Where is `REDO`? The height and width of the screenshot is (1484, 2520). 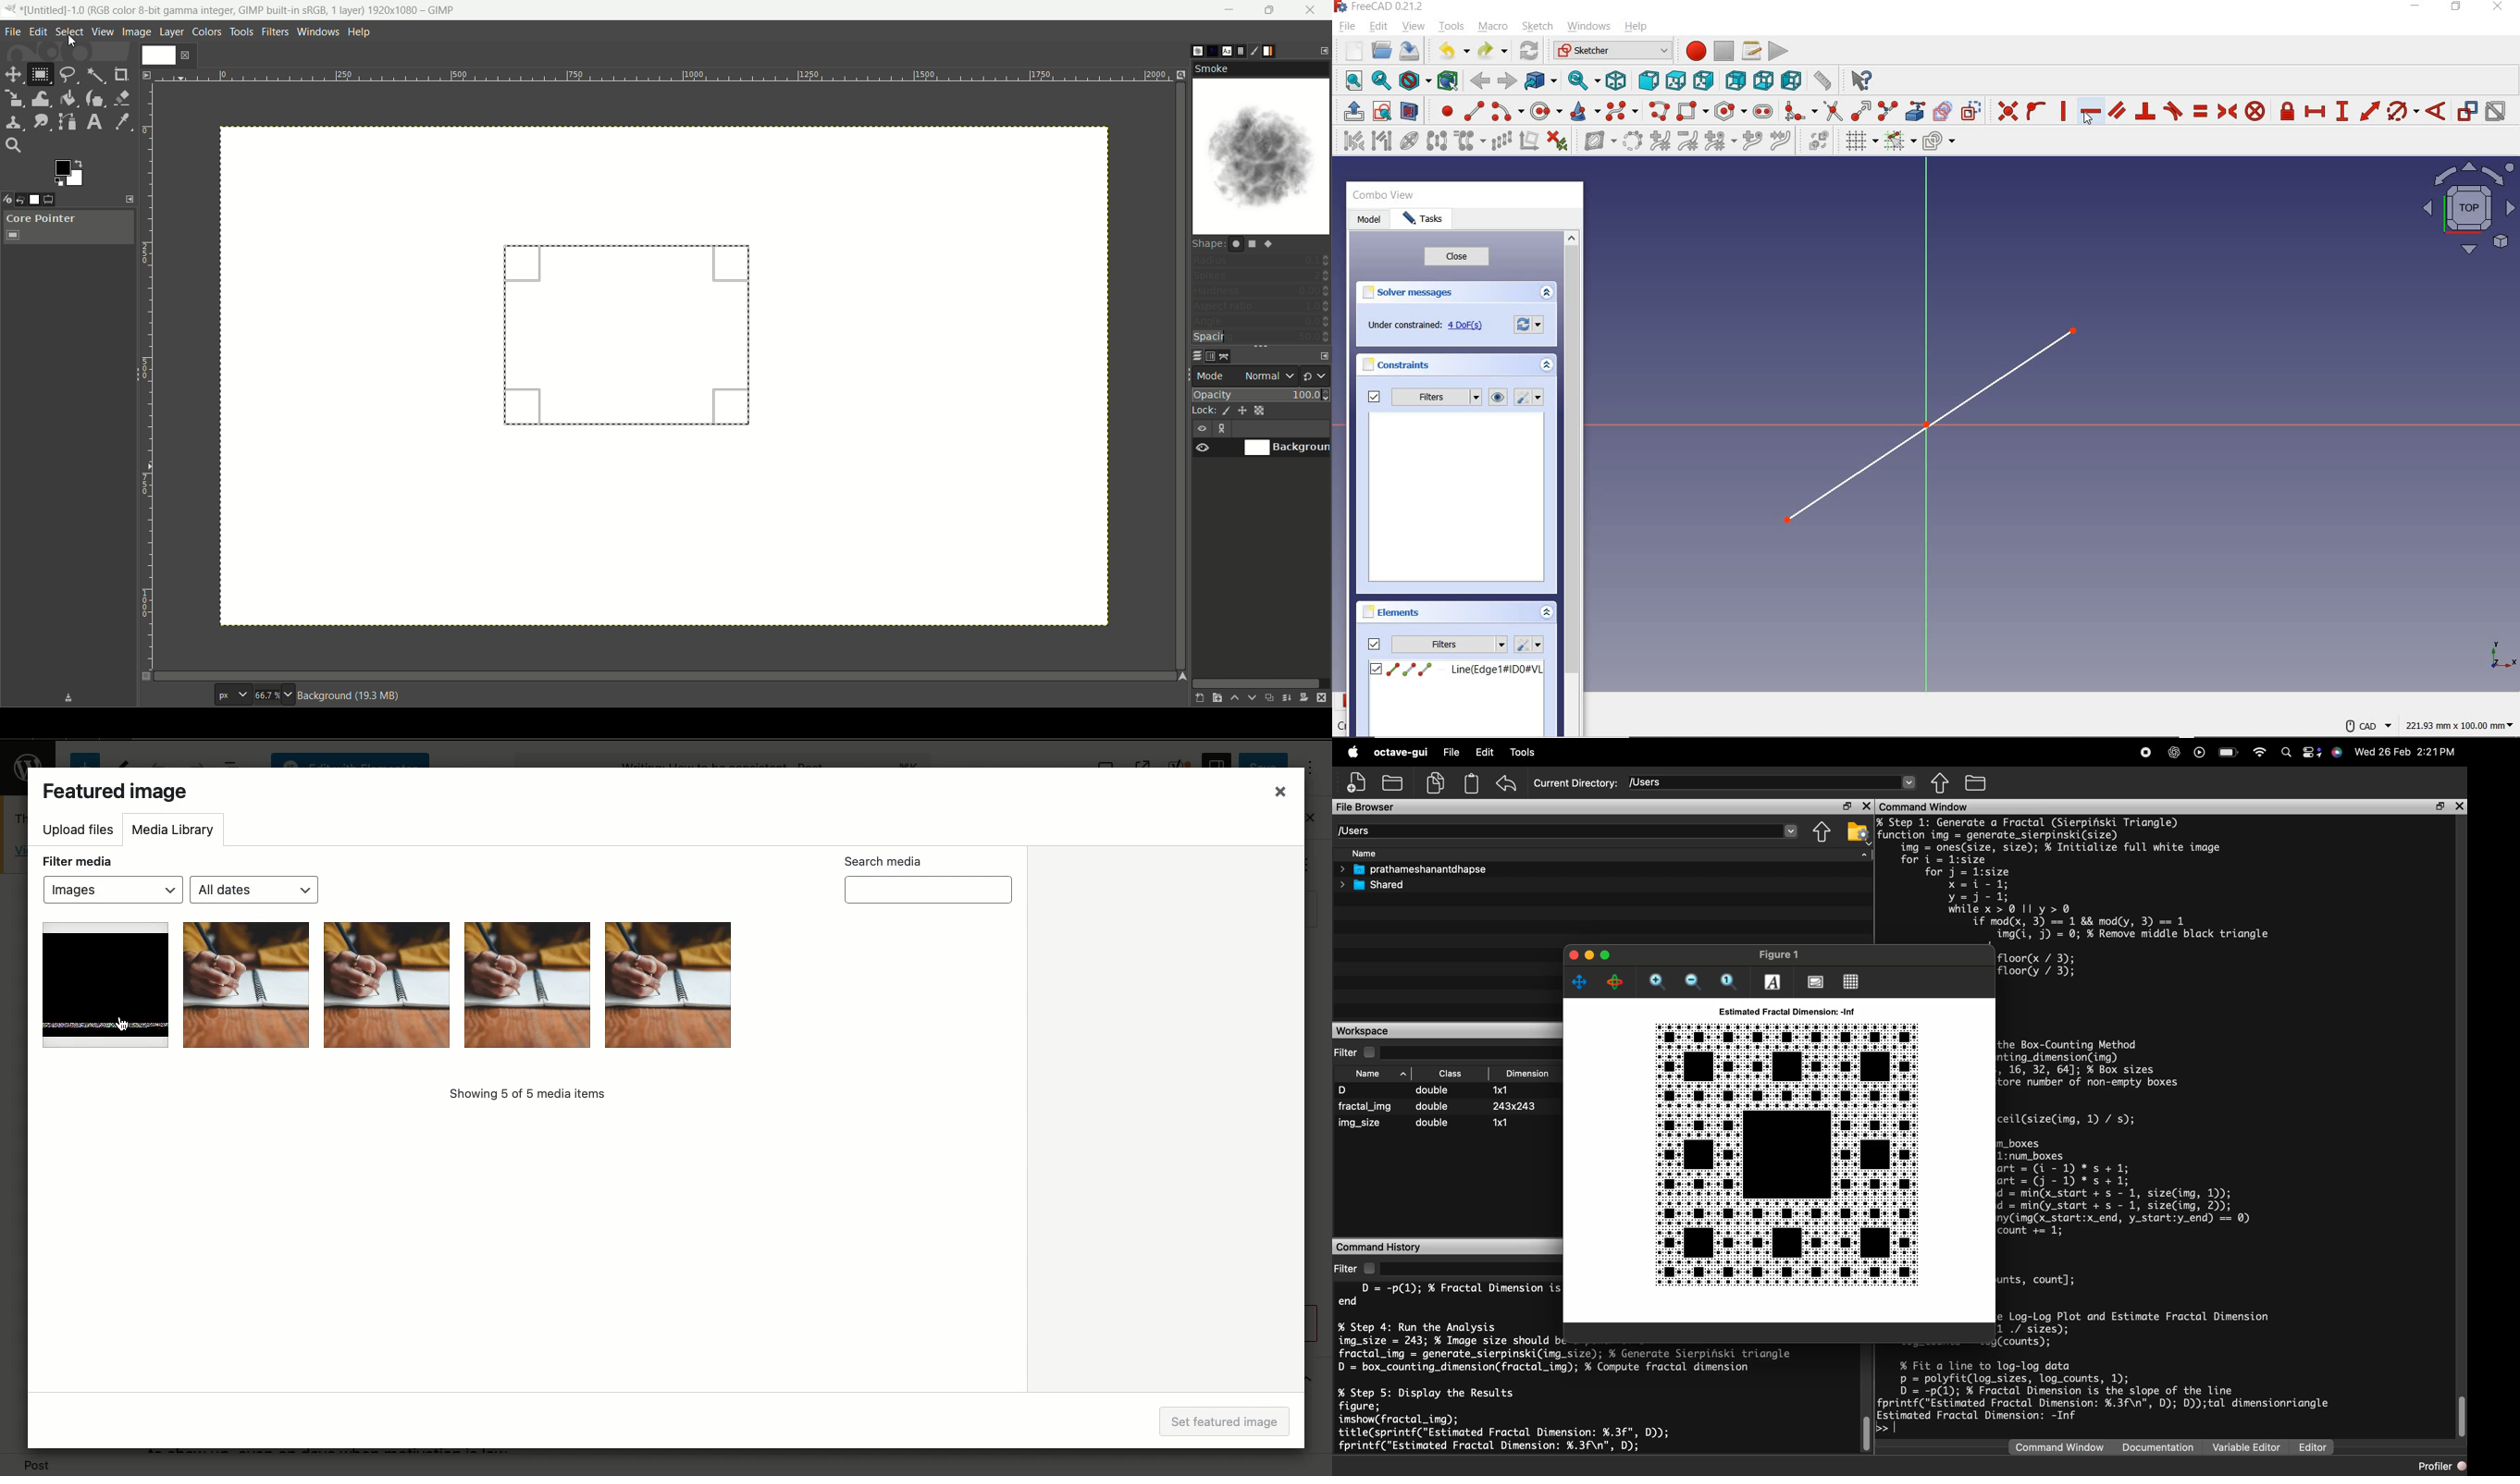
REDO is located at coordinates (1492, 52).